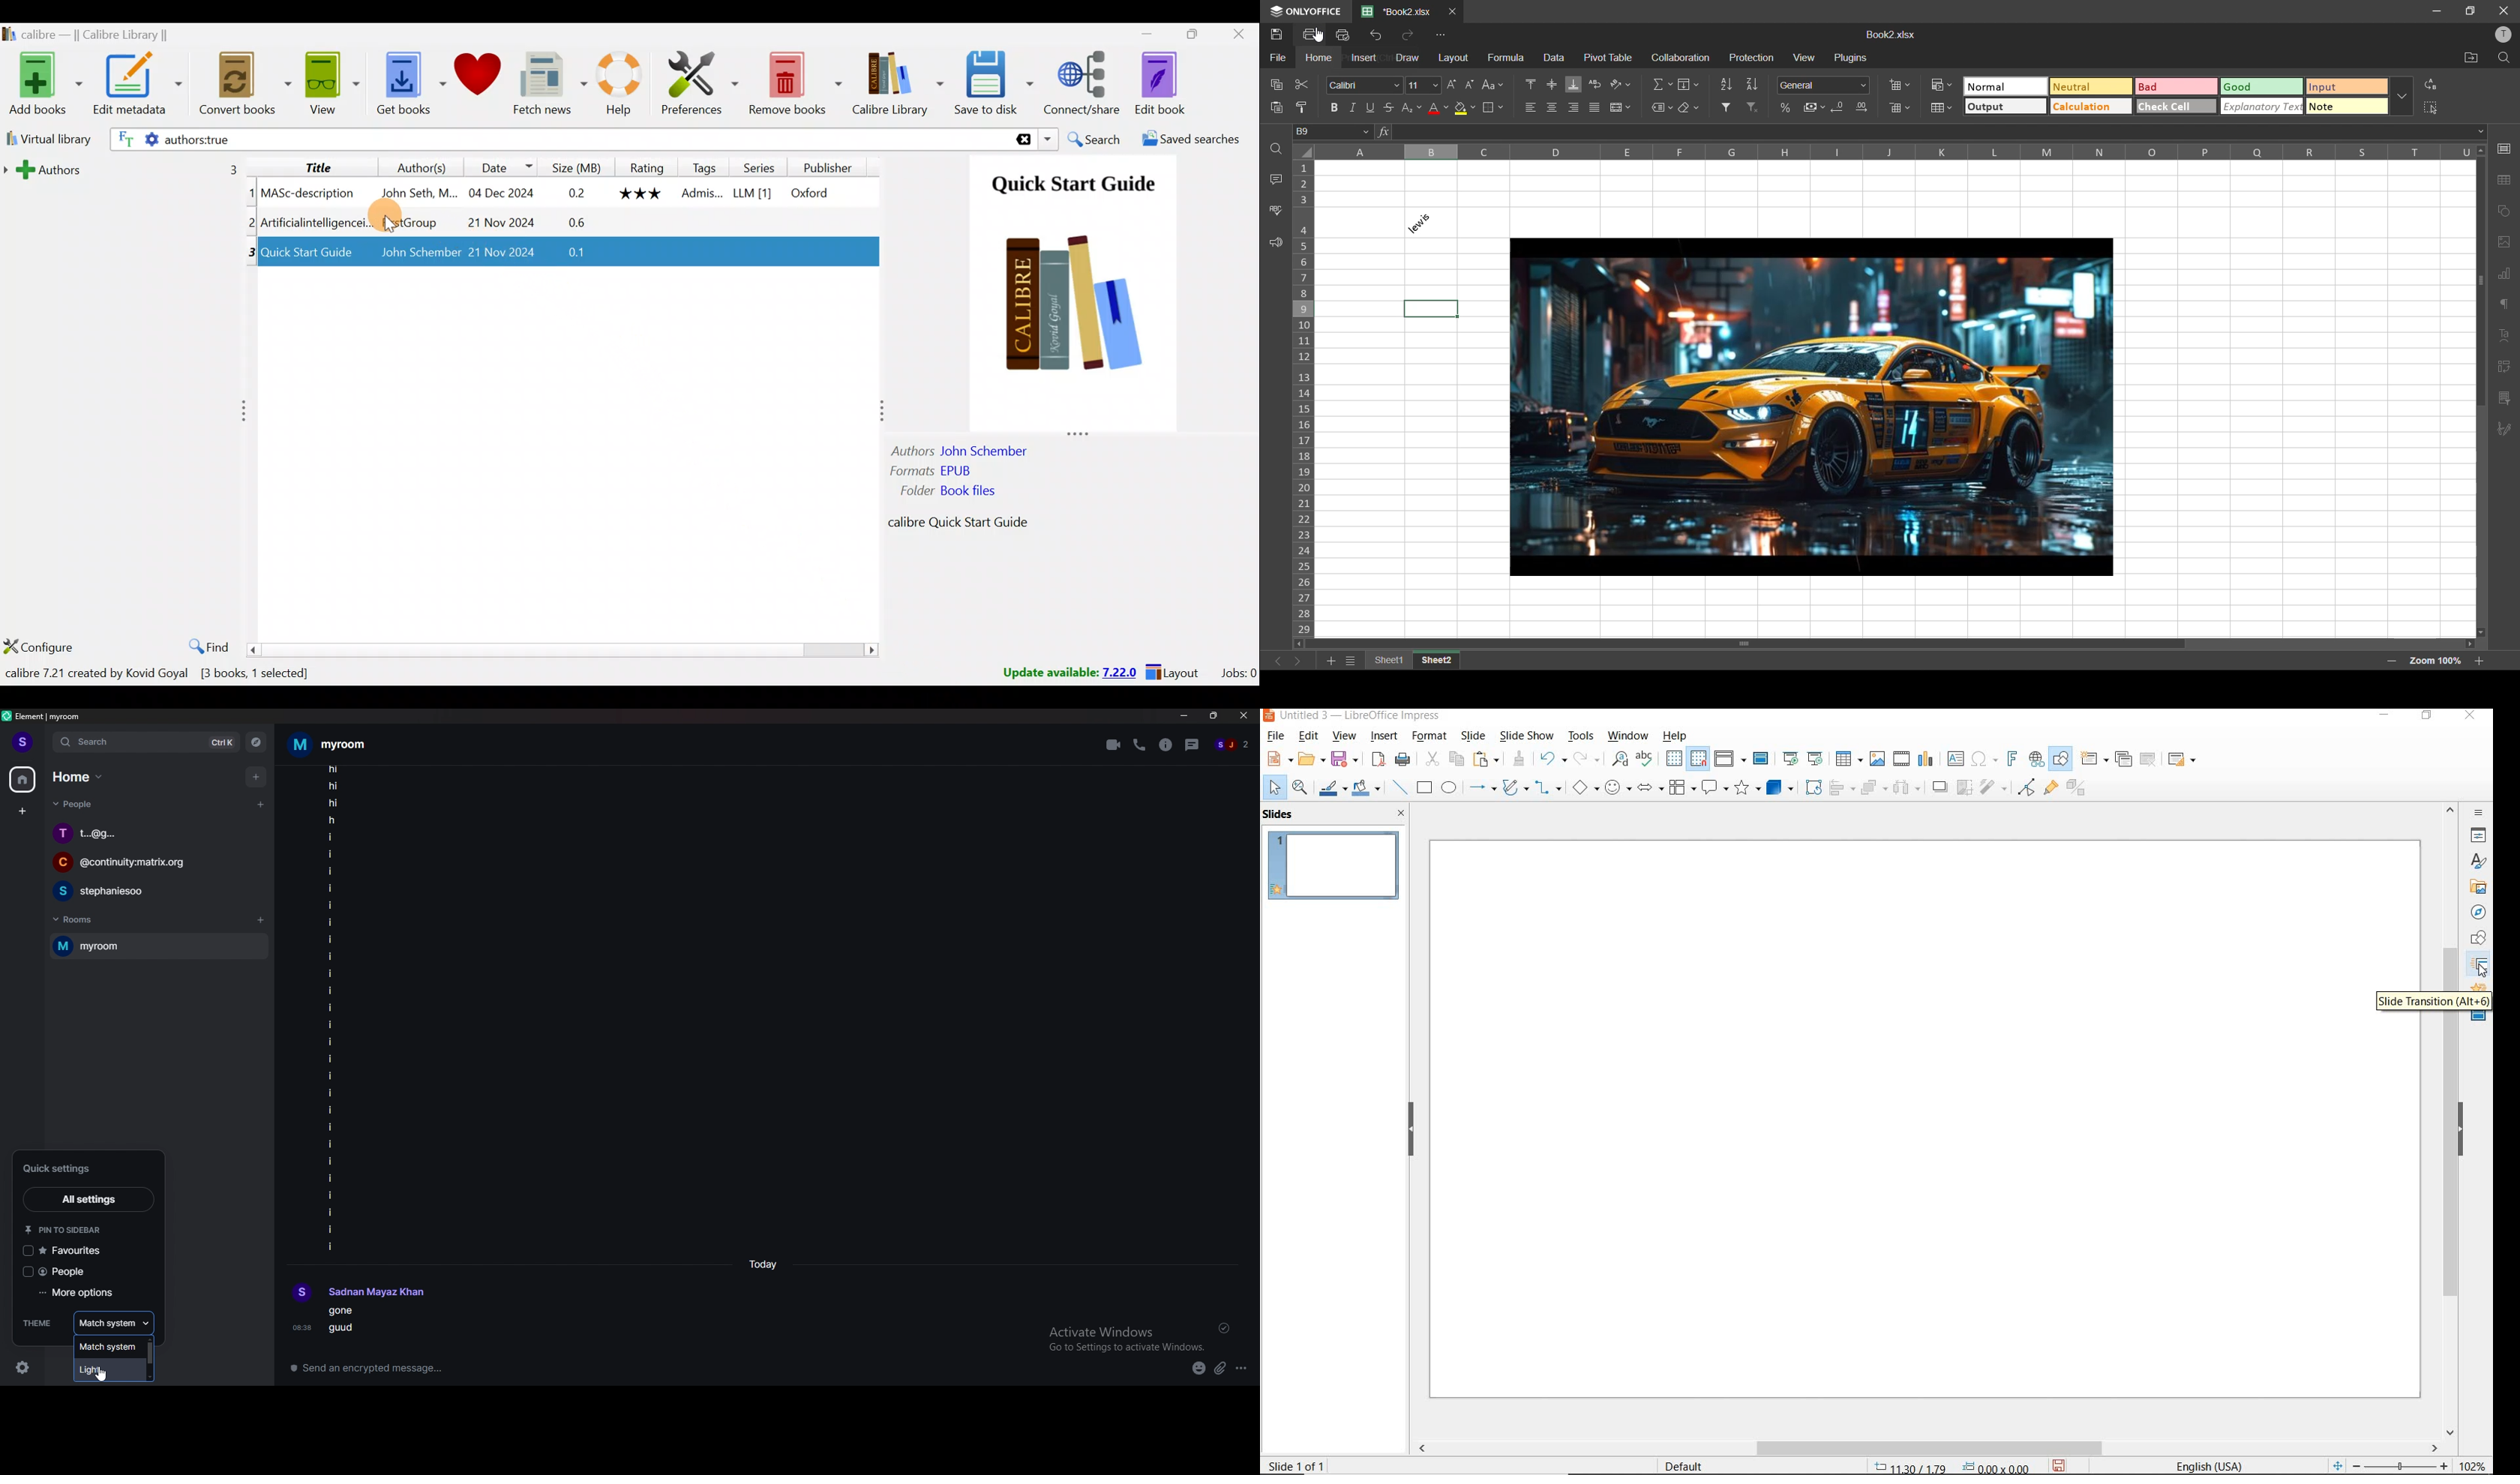  Describe the element at coordinates (1167, 744) in the screenshot. I see `room info` at that location.